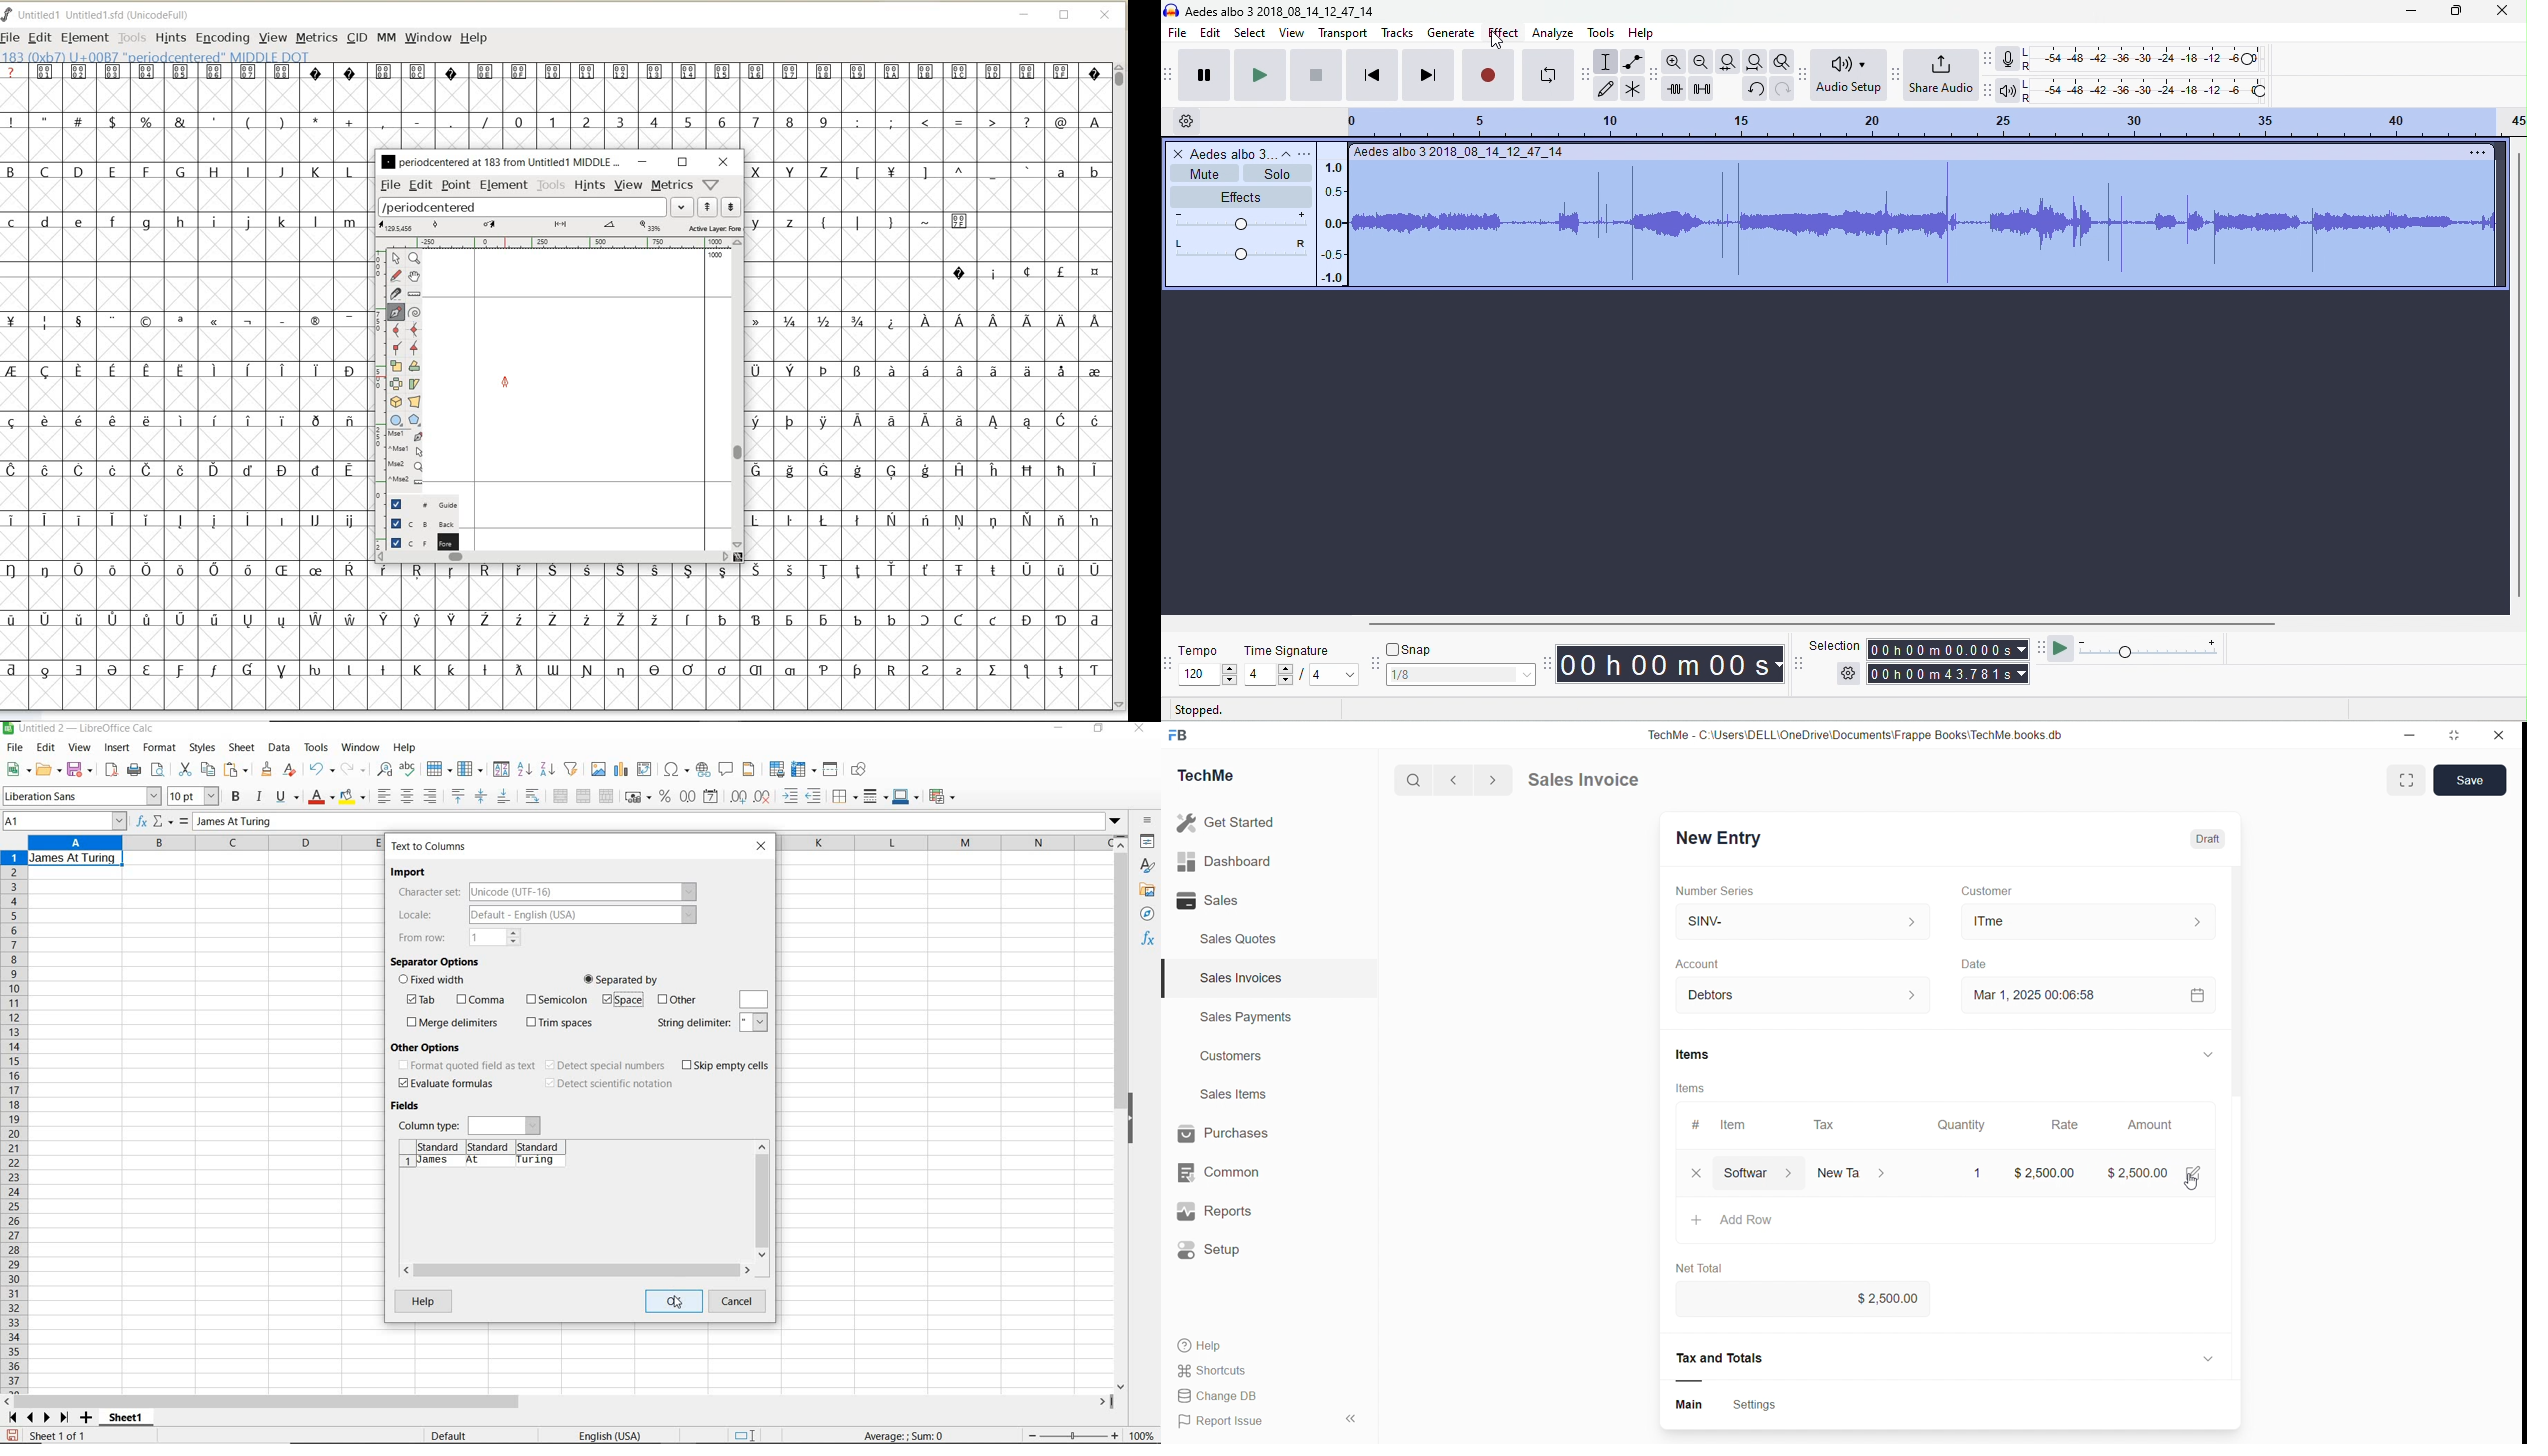 The image size is (2548, 1456). I want to click on hide, so click(1136, 1118).